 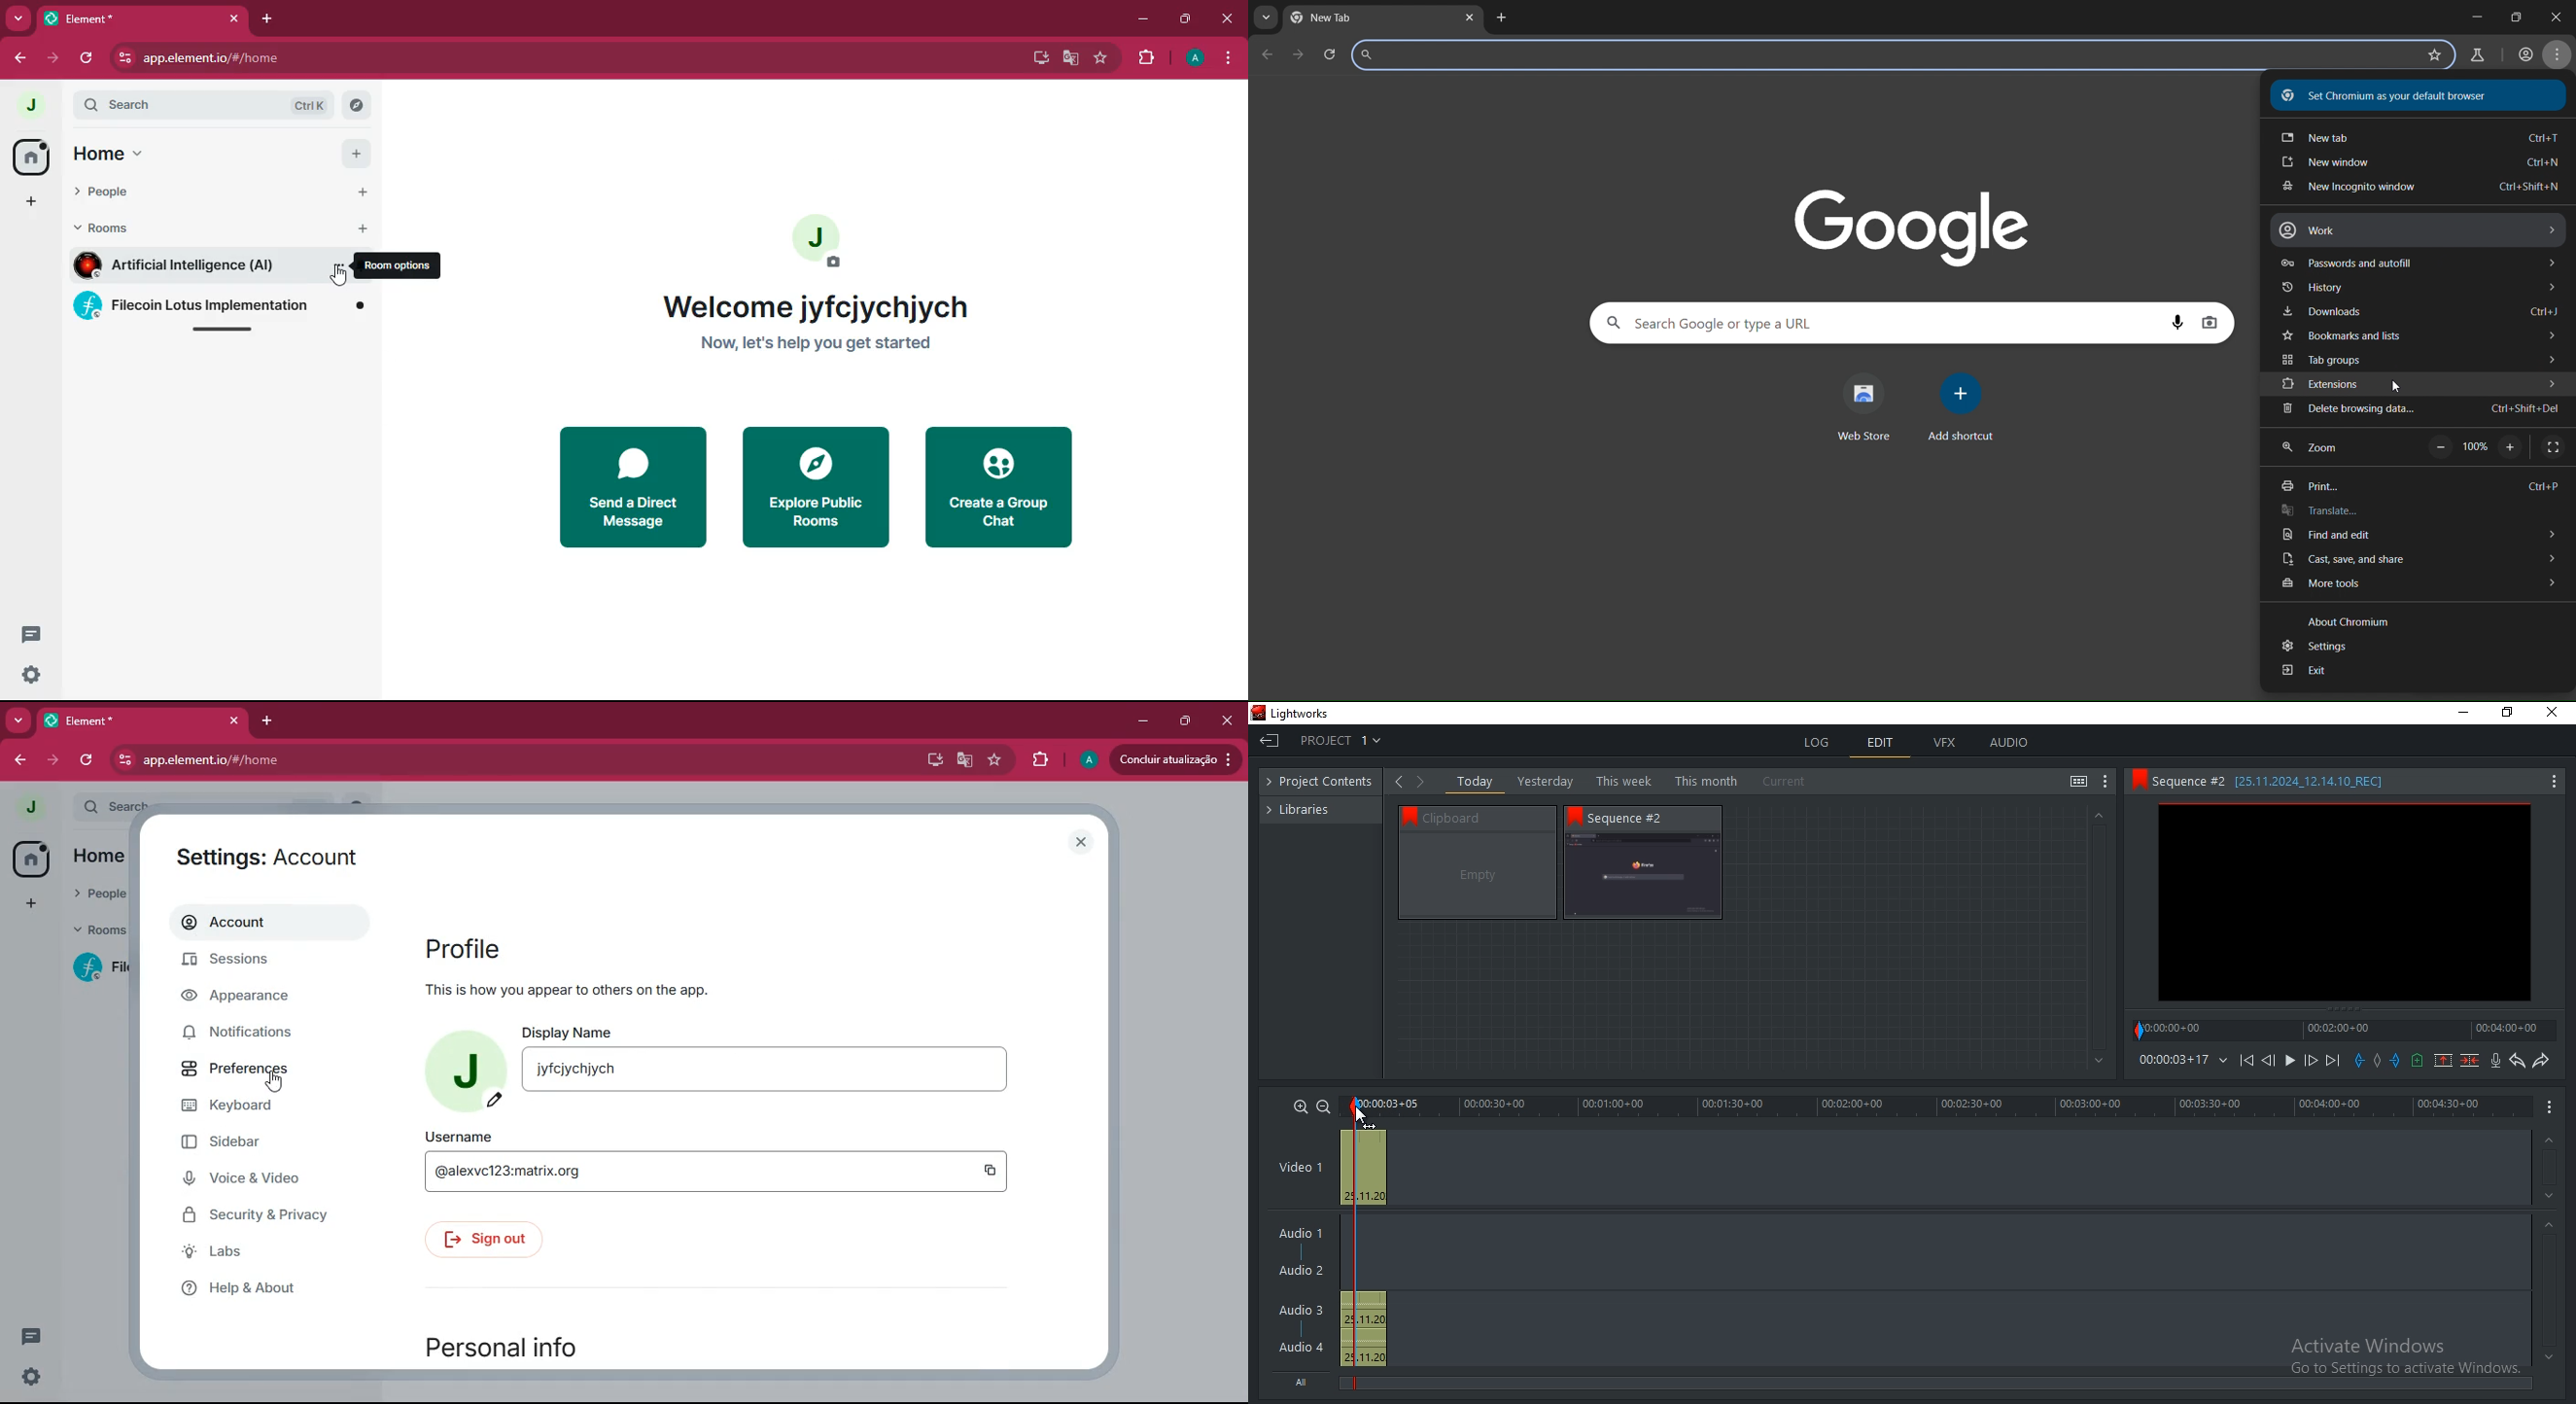 I want to click on Navigate right options, so click(x=1424, y=782).